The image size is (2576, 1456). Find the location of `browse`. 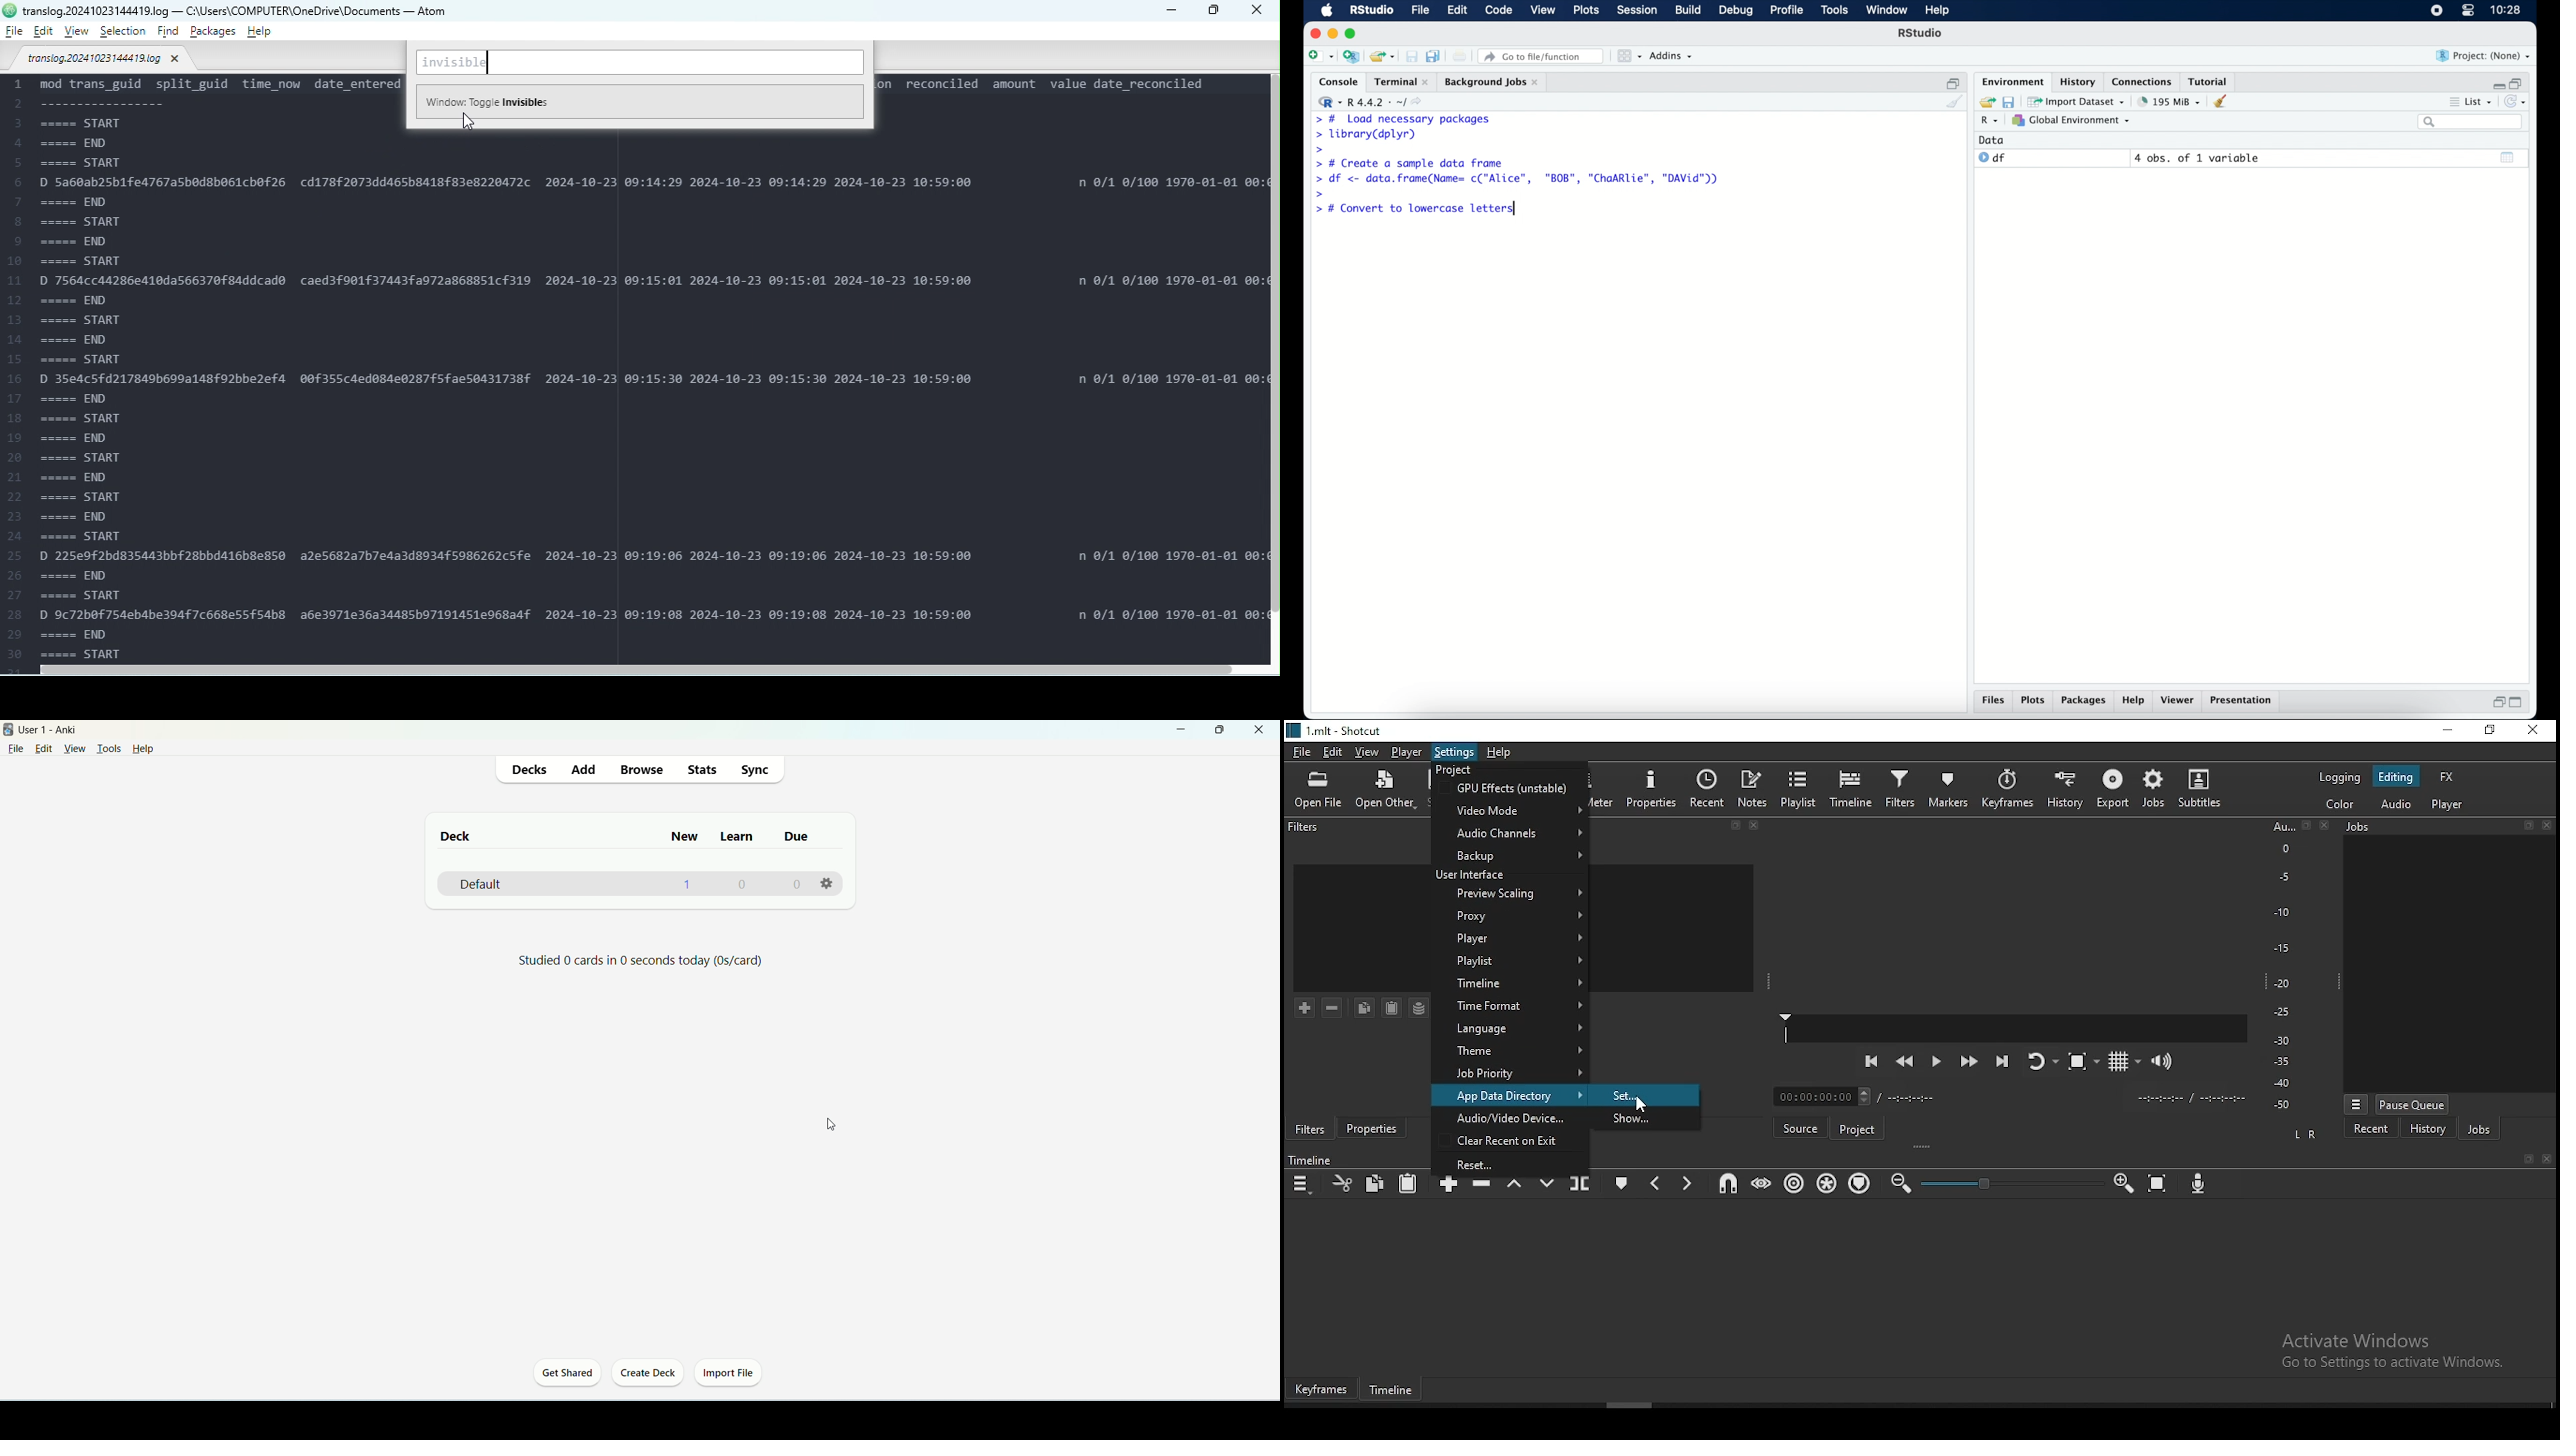

browse is located at coordinates (642, 769).